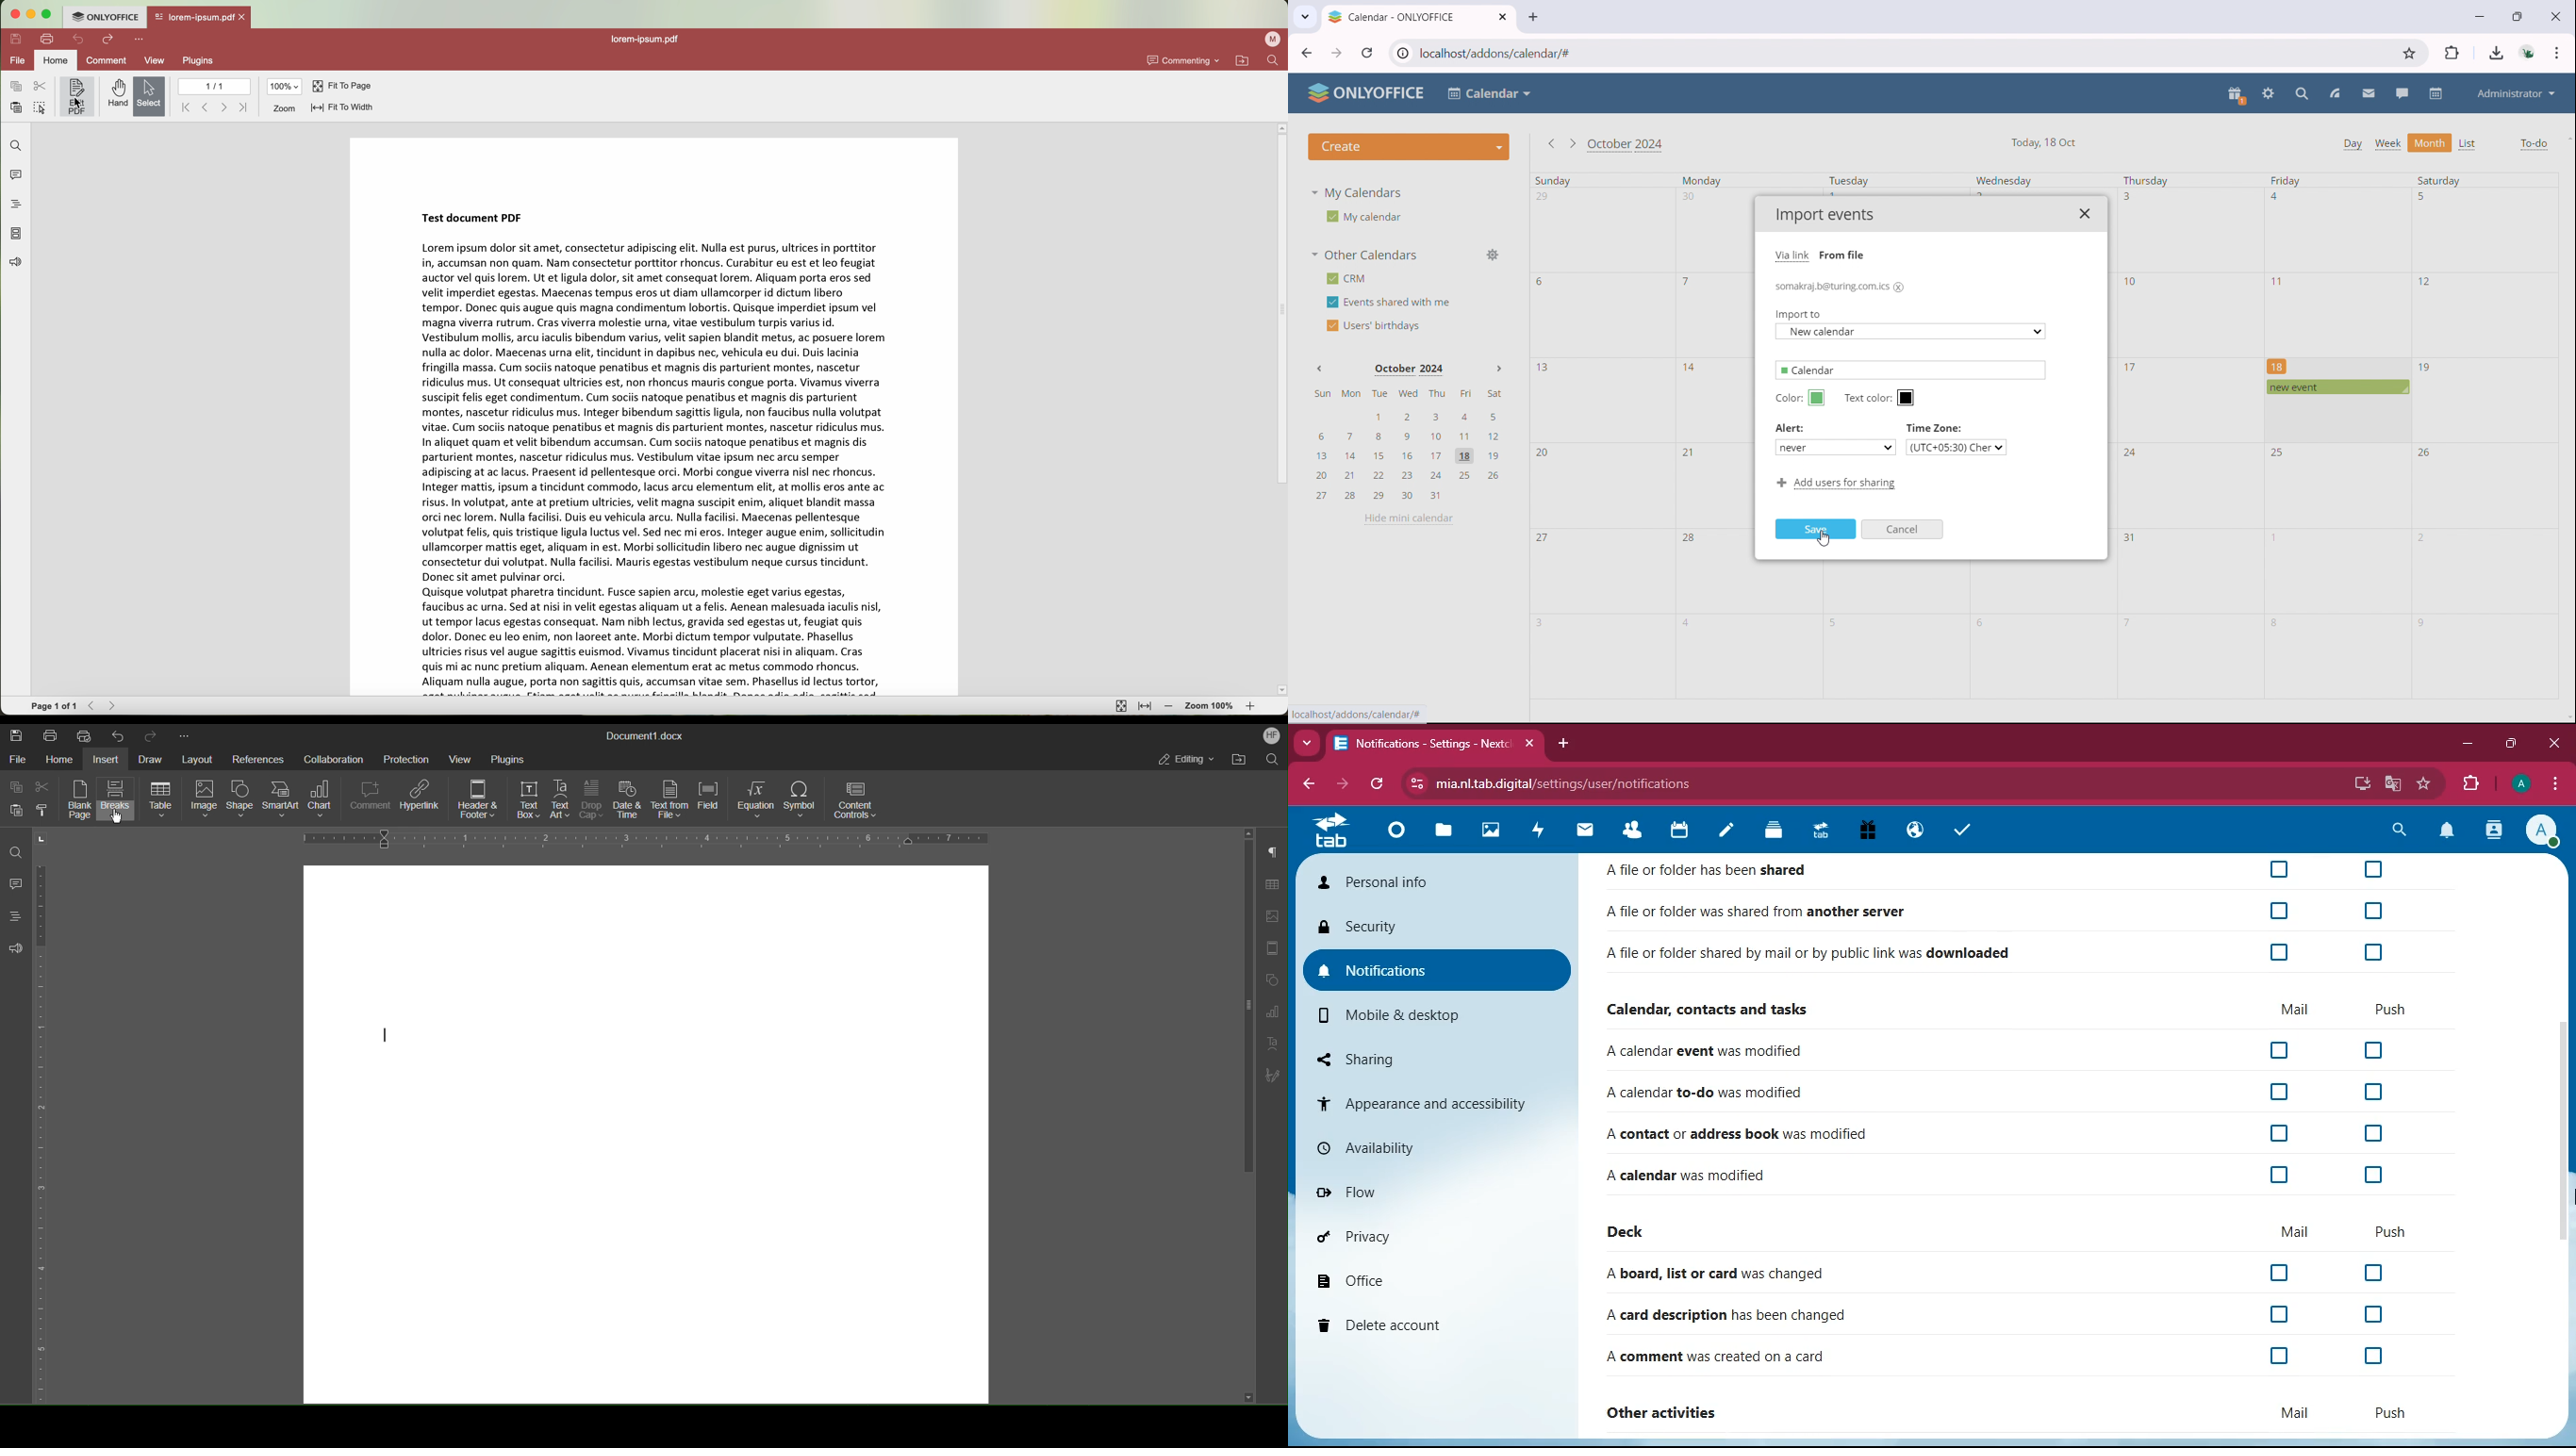 This screenshot has height=1456, width=2576. I want to click on Paste, so click(17, 811).